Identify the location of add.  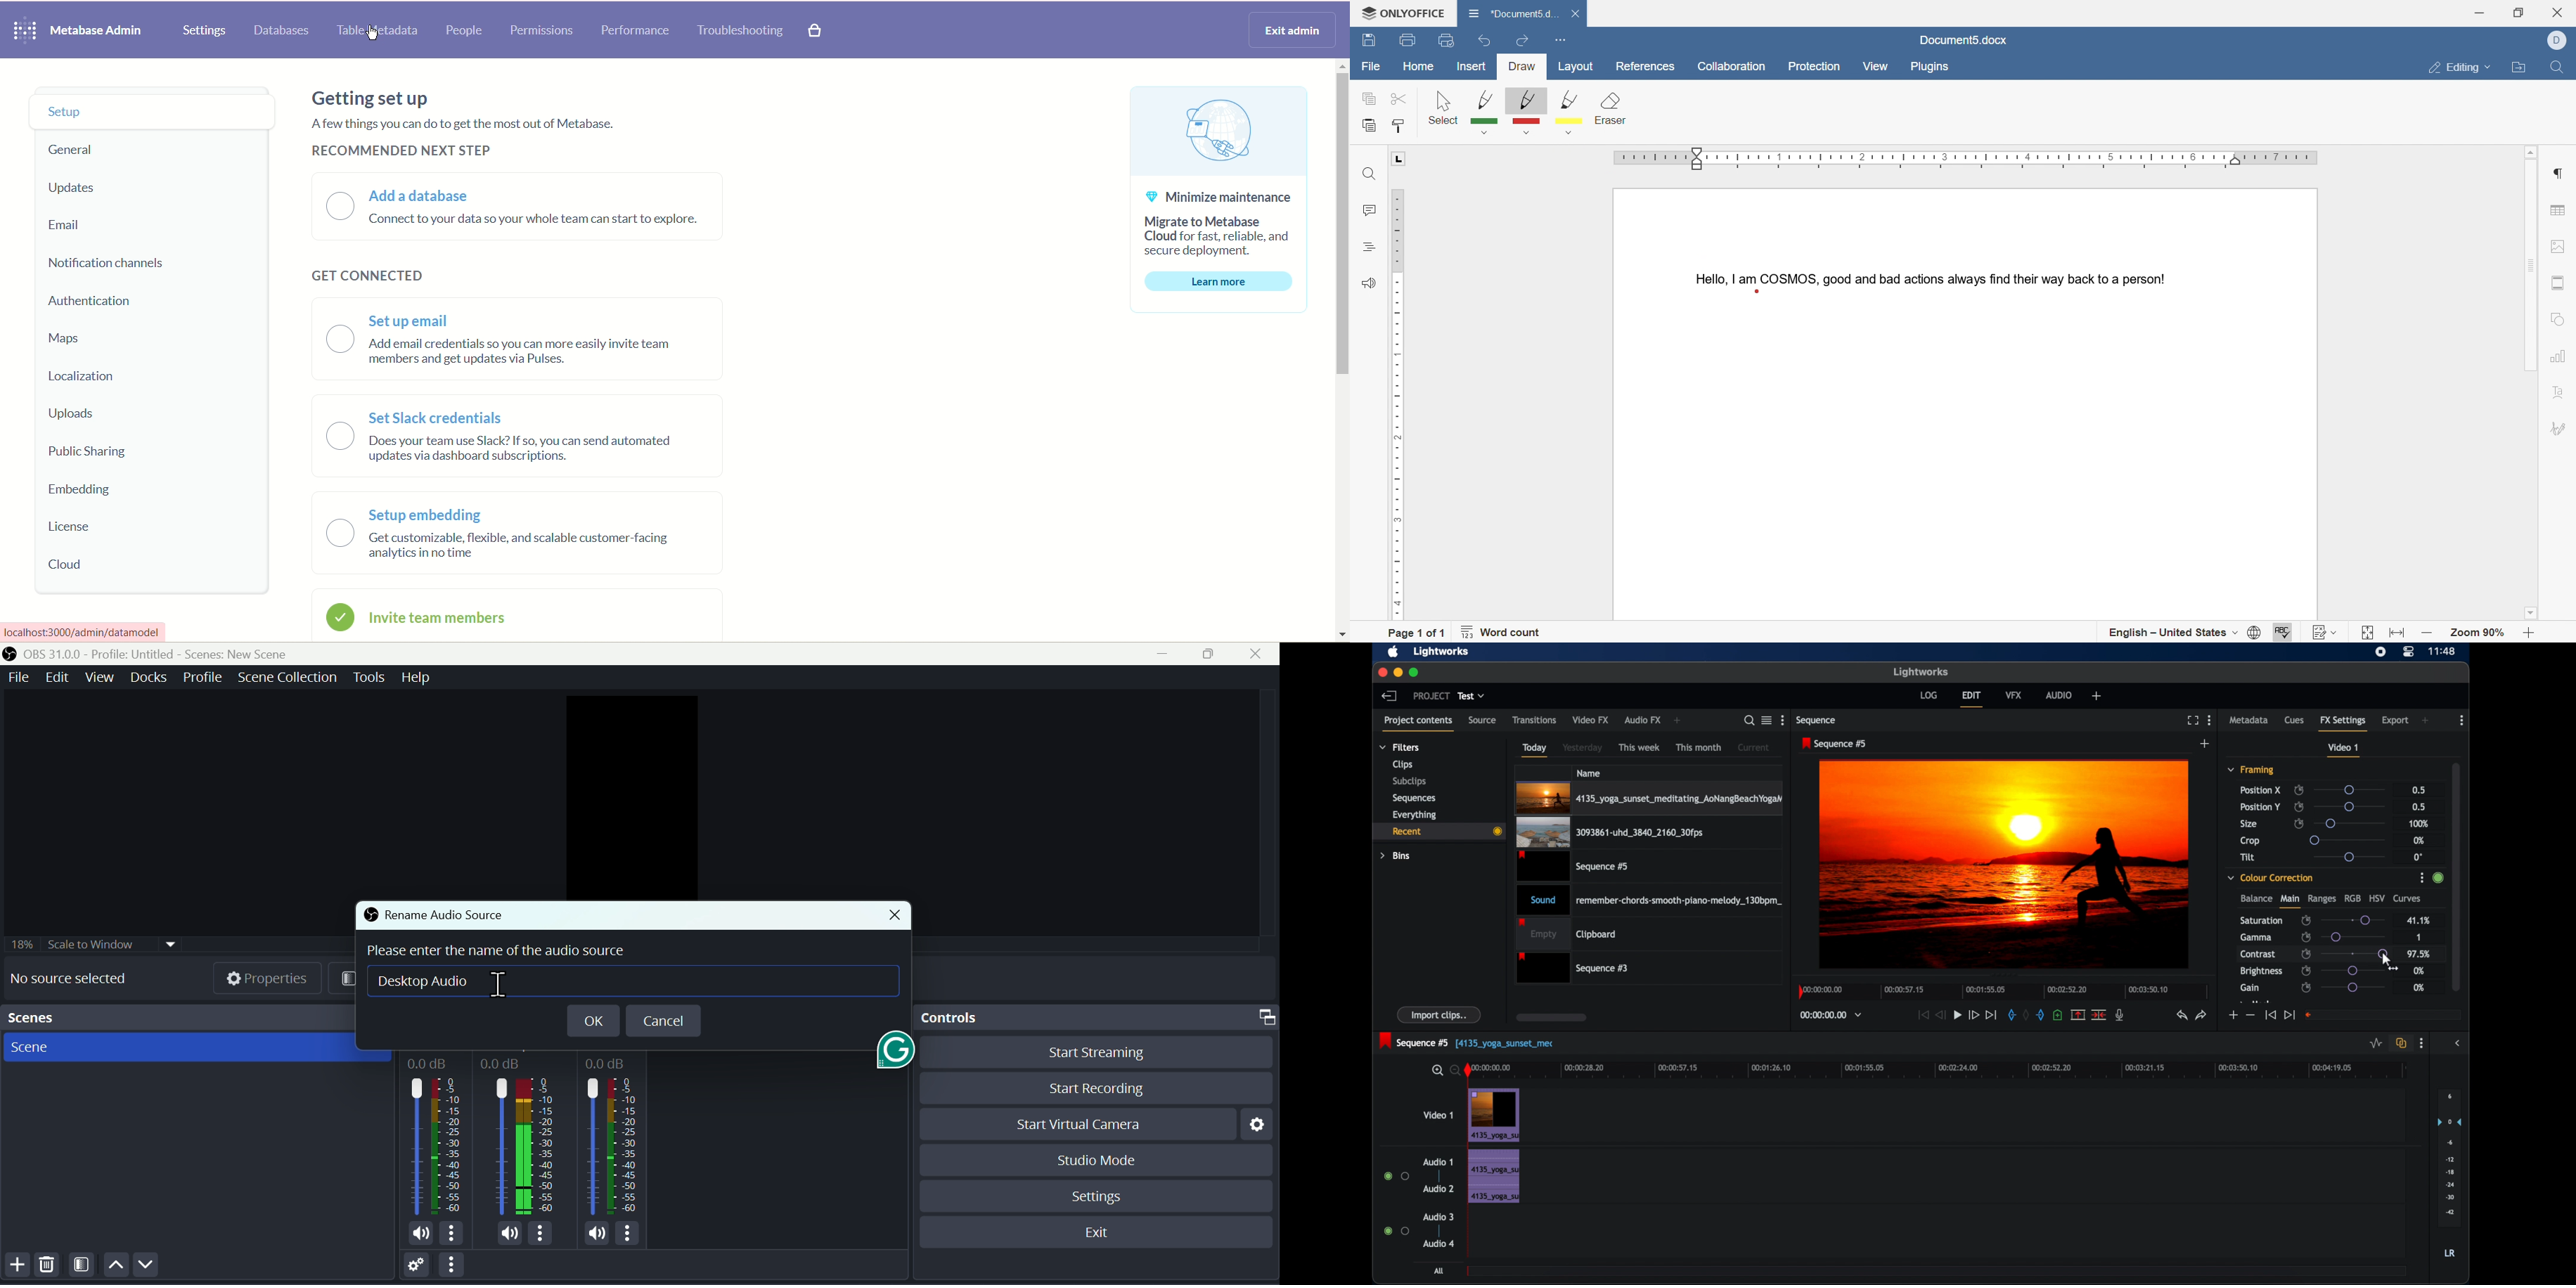
(16, 1267).